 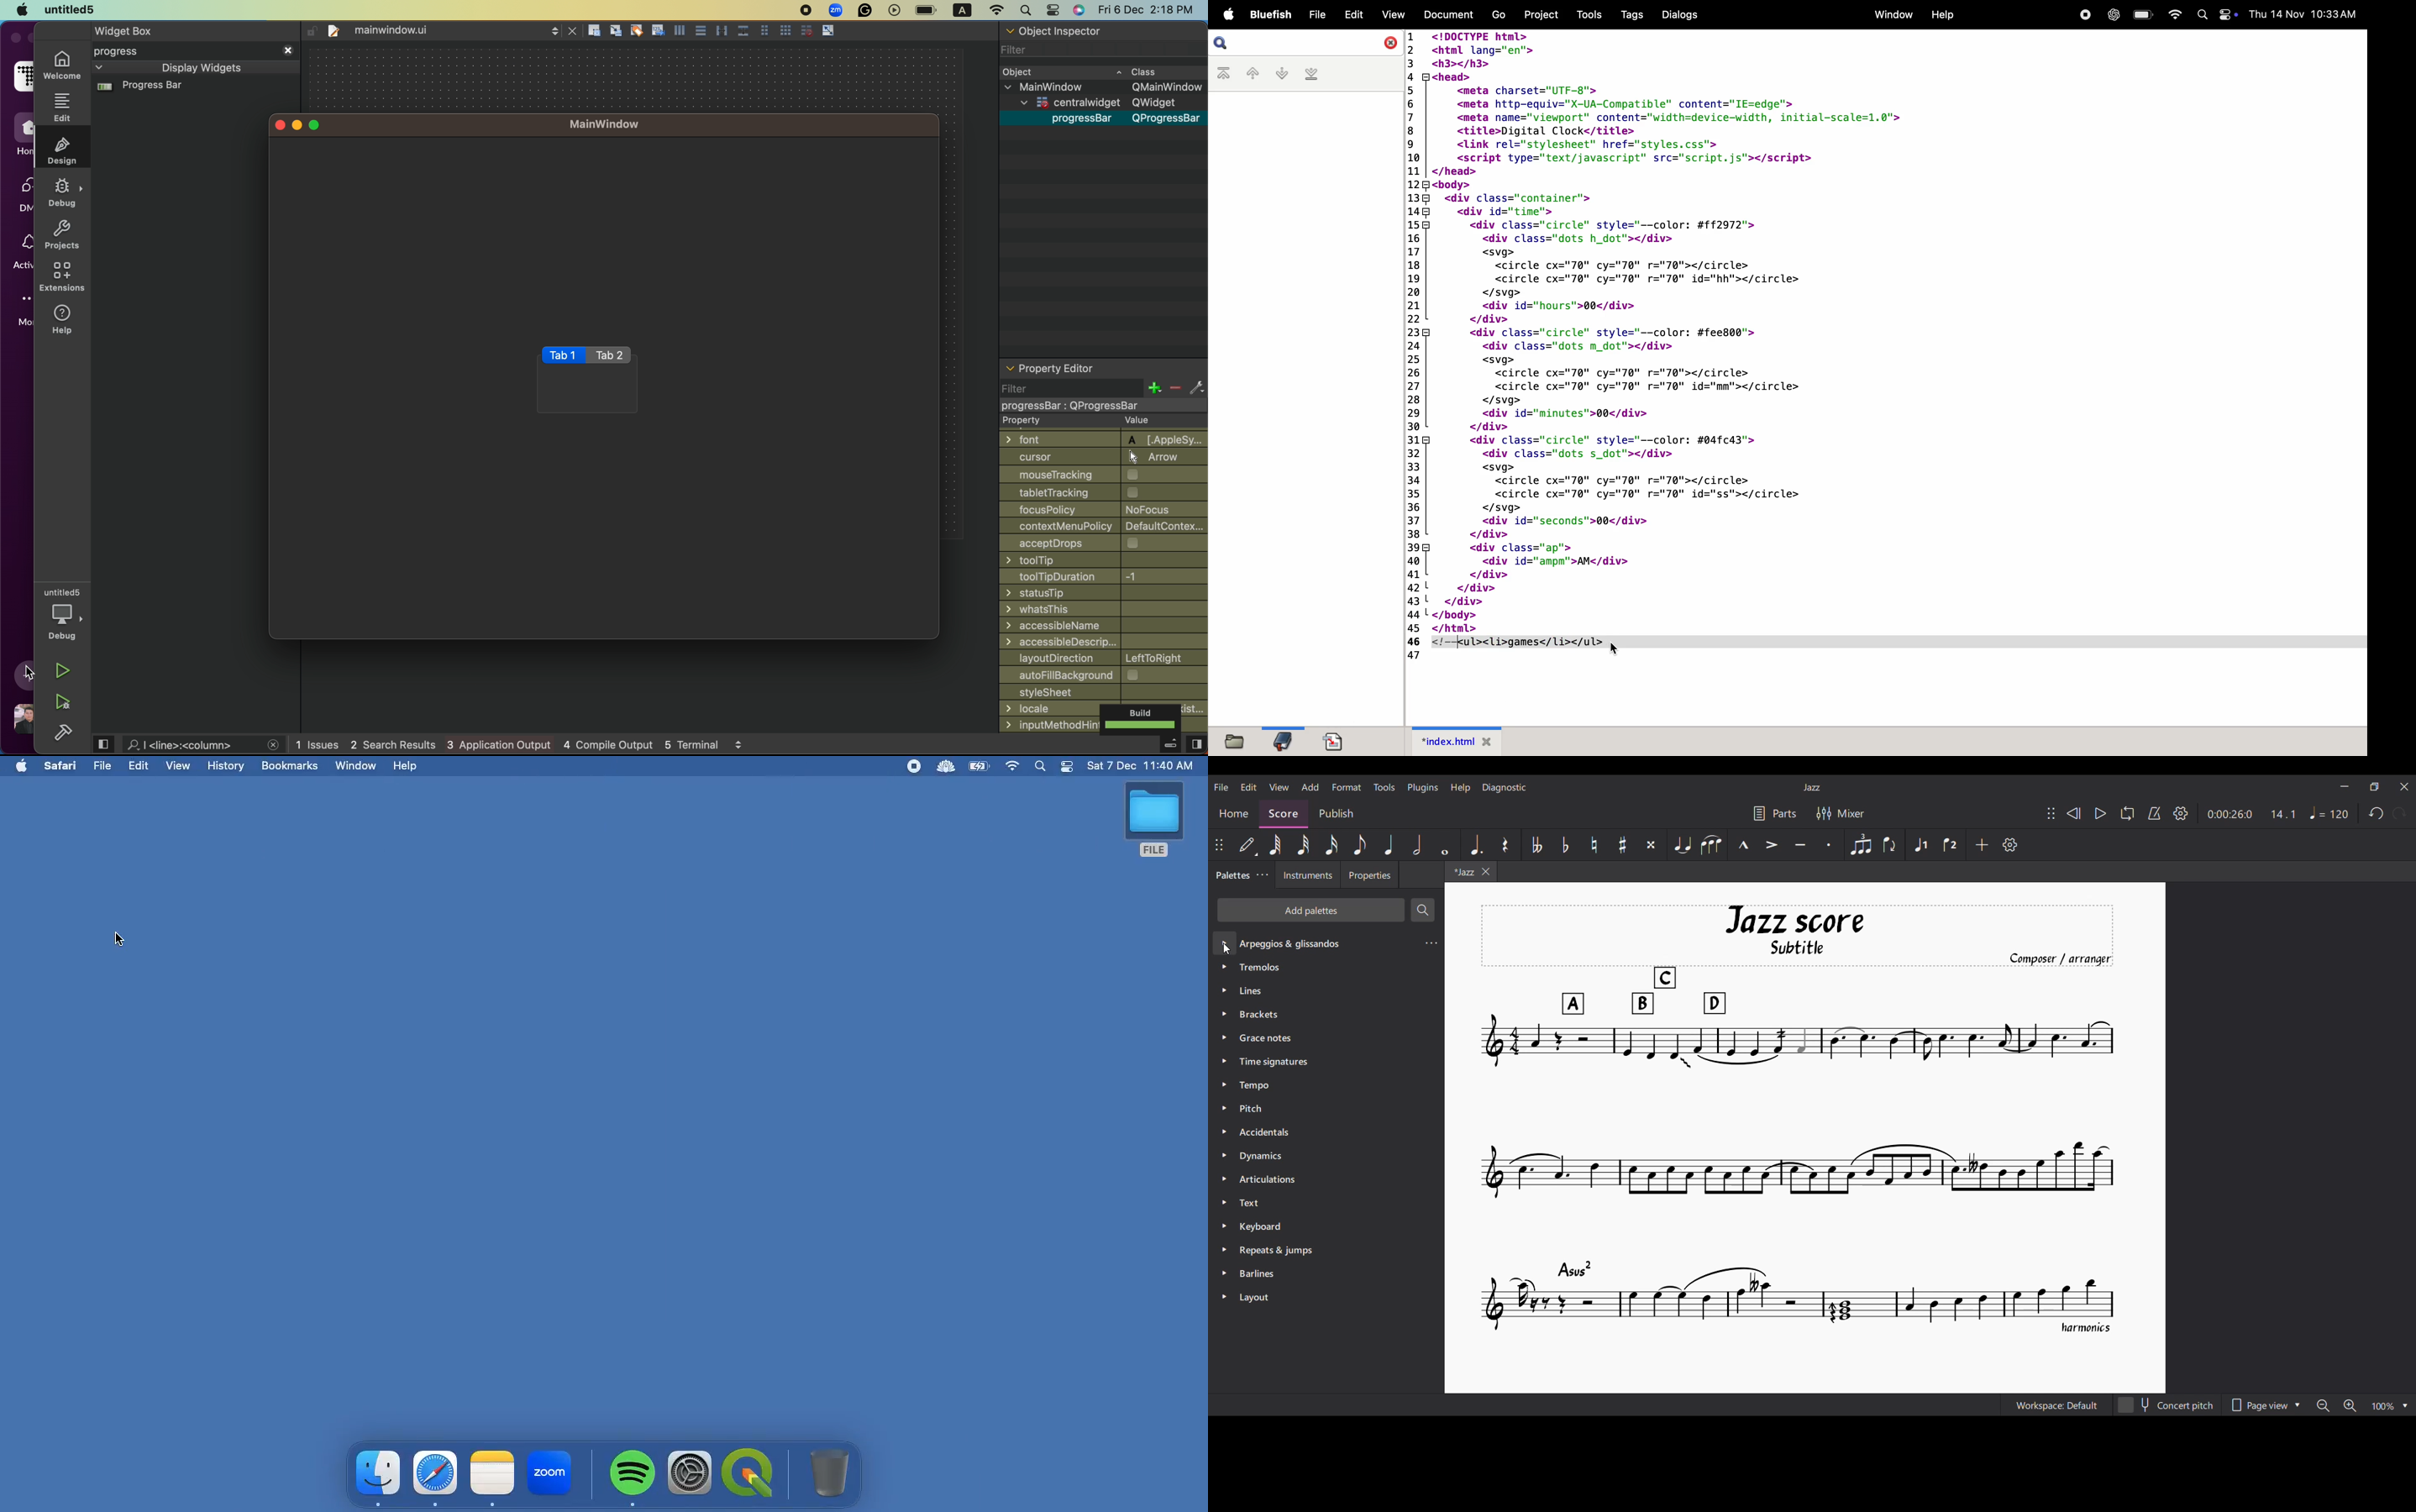 What do you see at coordinates (404, 766) in the screenshot?
I see `Help` at bounding box center [404, 766].